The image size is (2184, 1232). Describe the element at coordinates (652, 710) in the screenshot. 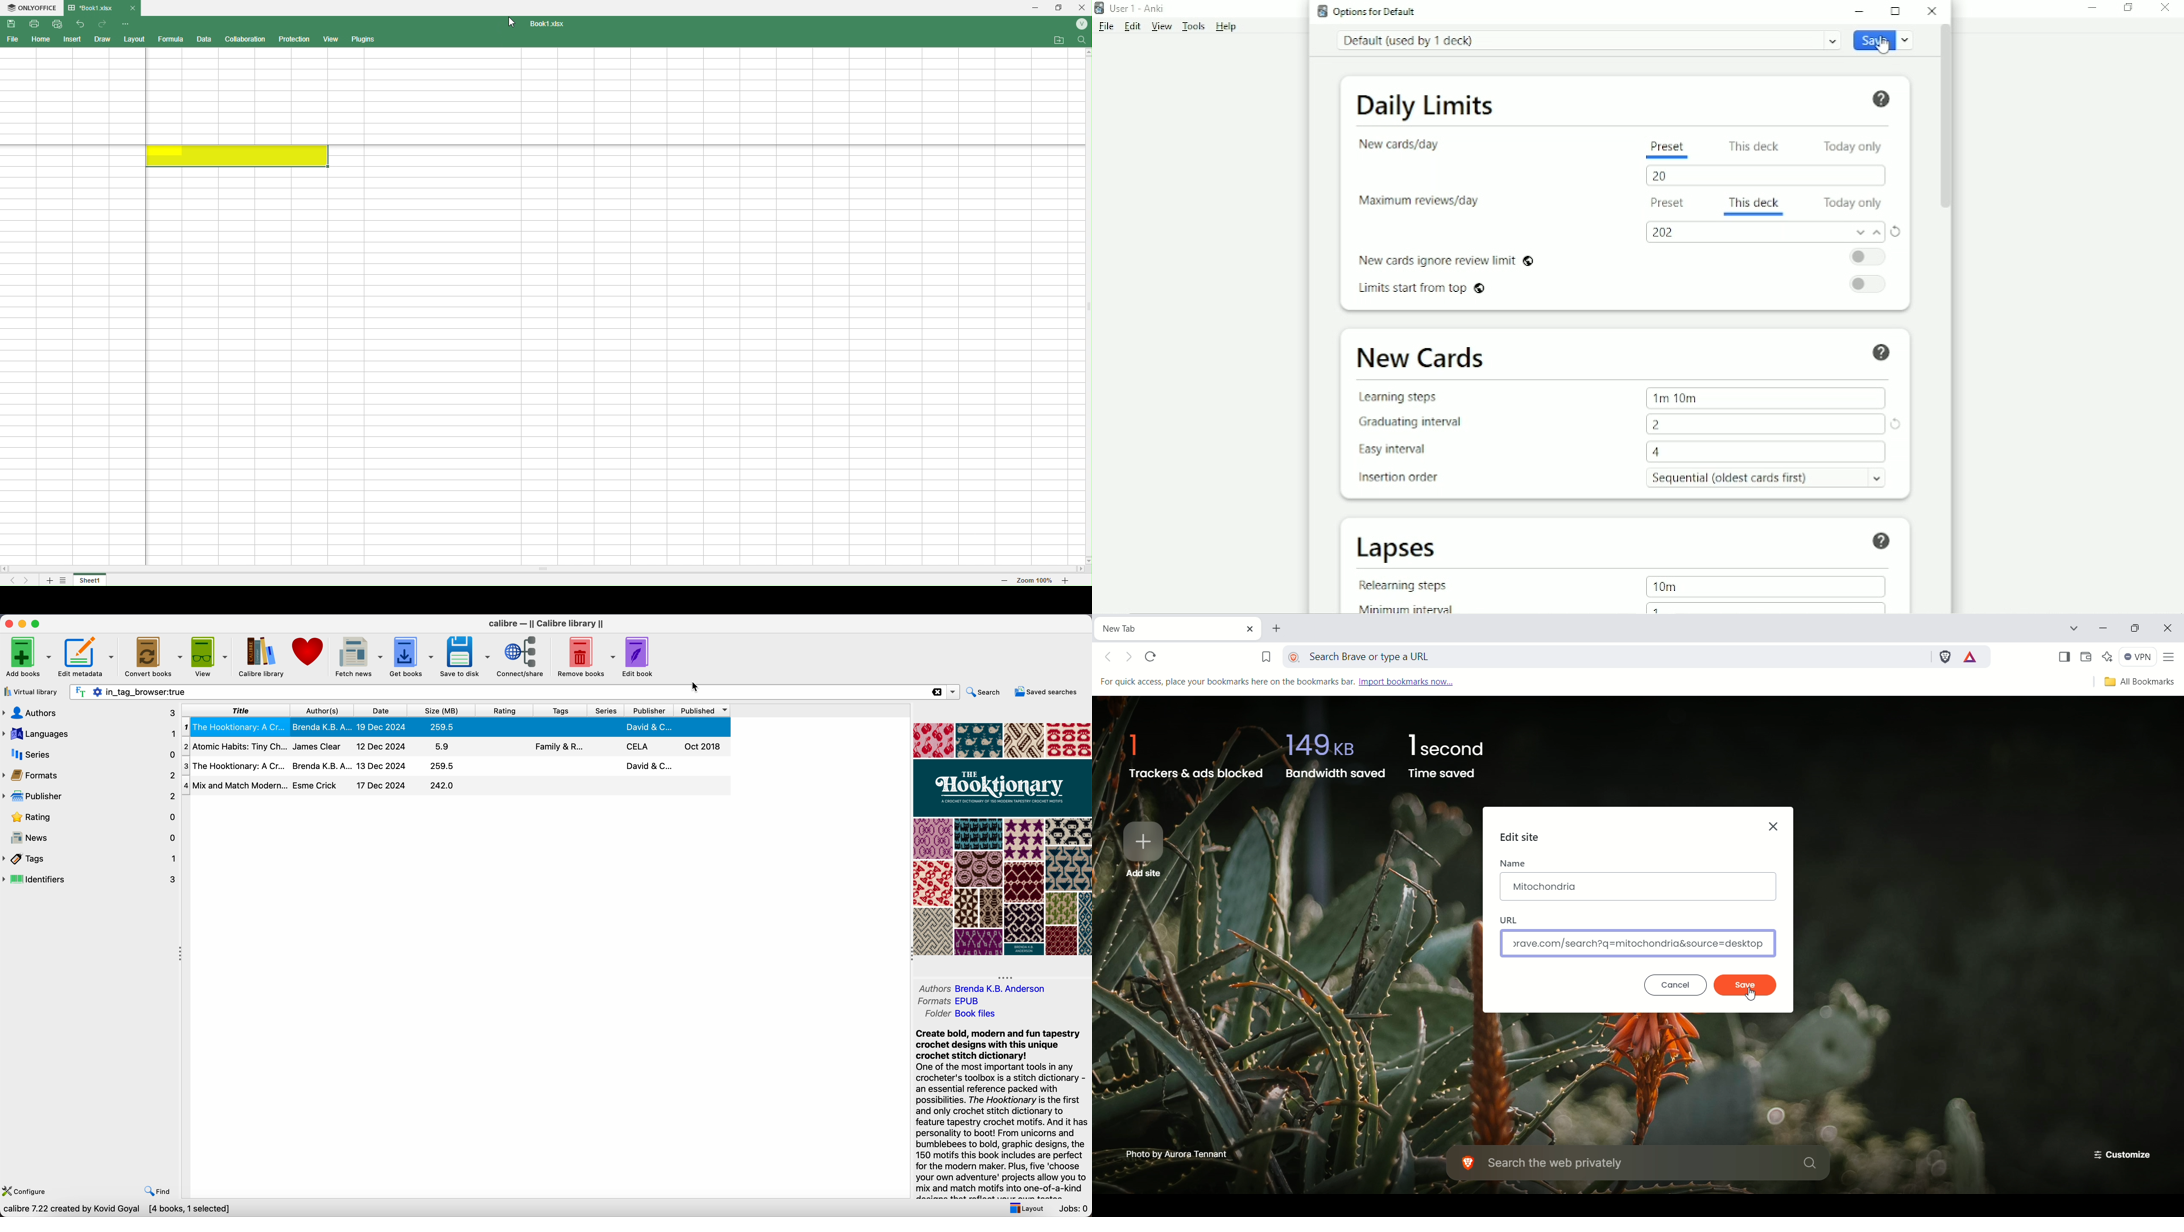

I see `publisher` at that location.